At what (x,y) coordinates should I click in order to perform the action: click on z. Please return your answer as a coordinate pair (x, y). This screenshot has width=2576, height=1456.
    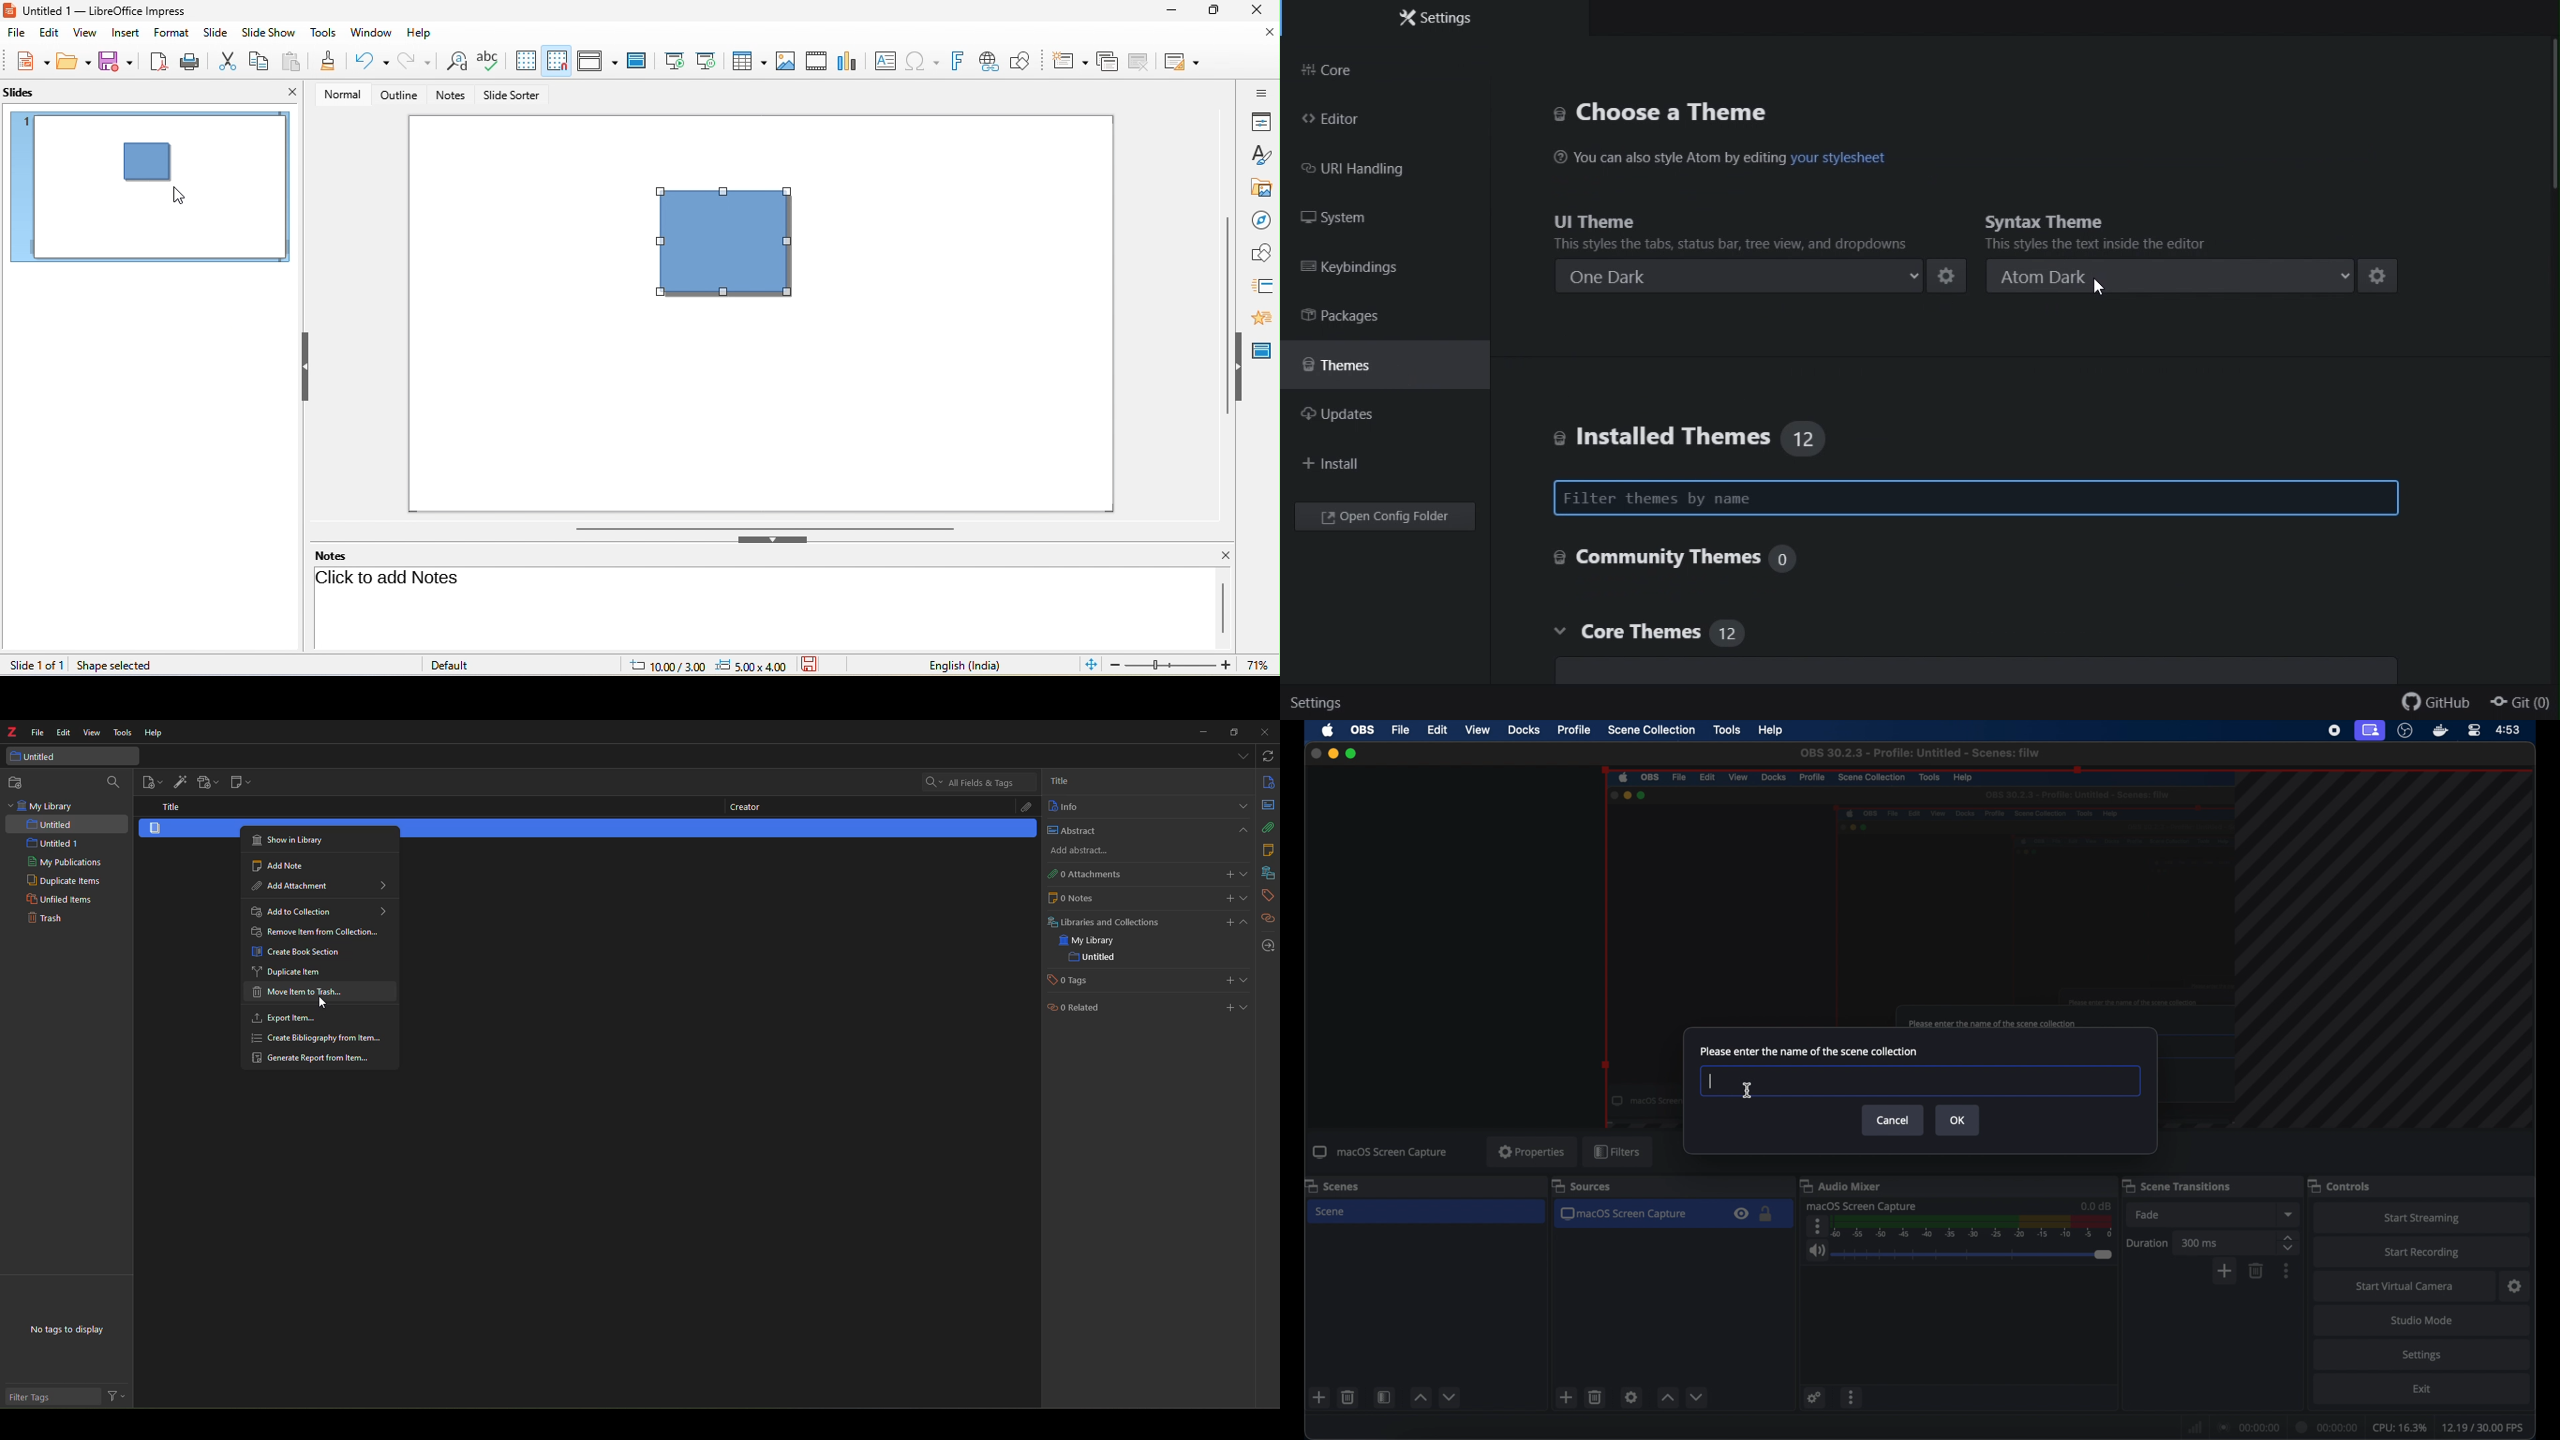
    Looking at the image, I should click on (12, 734).